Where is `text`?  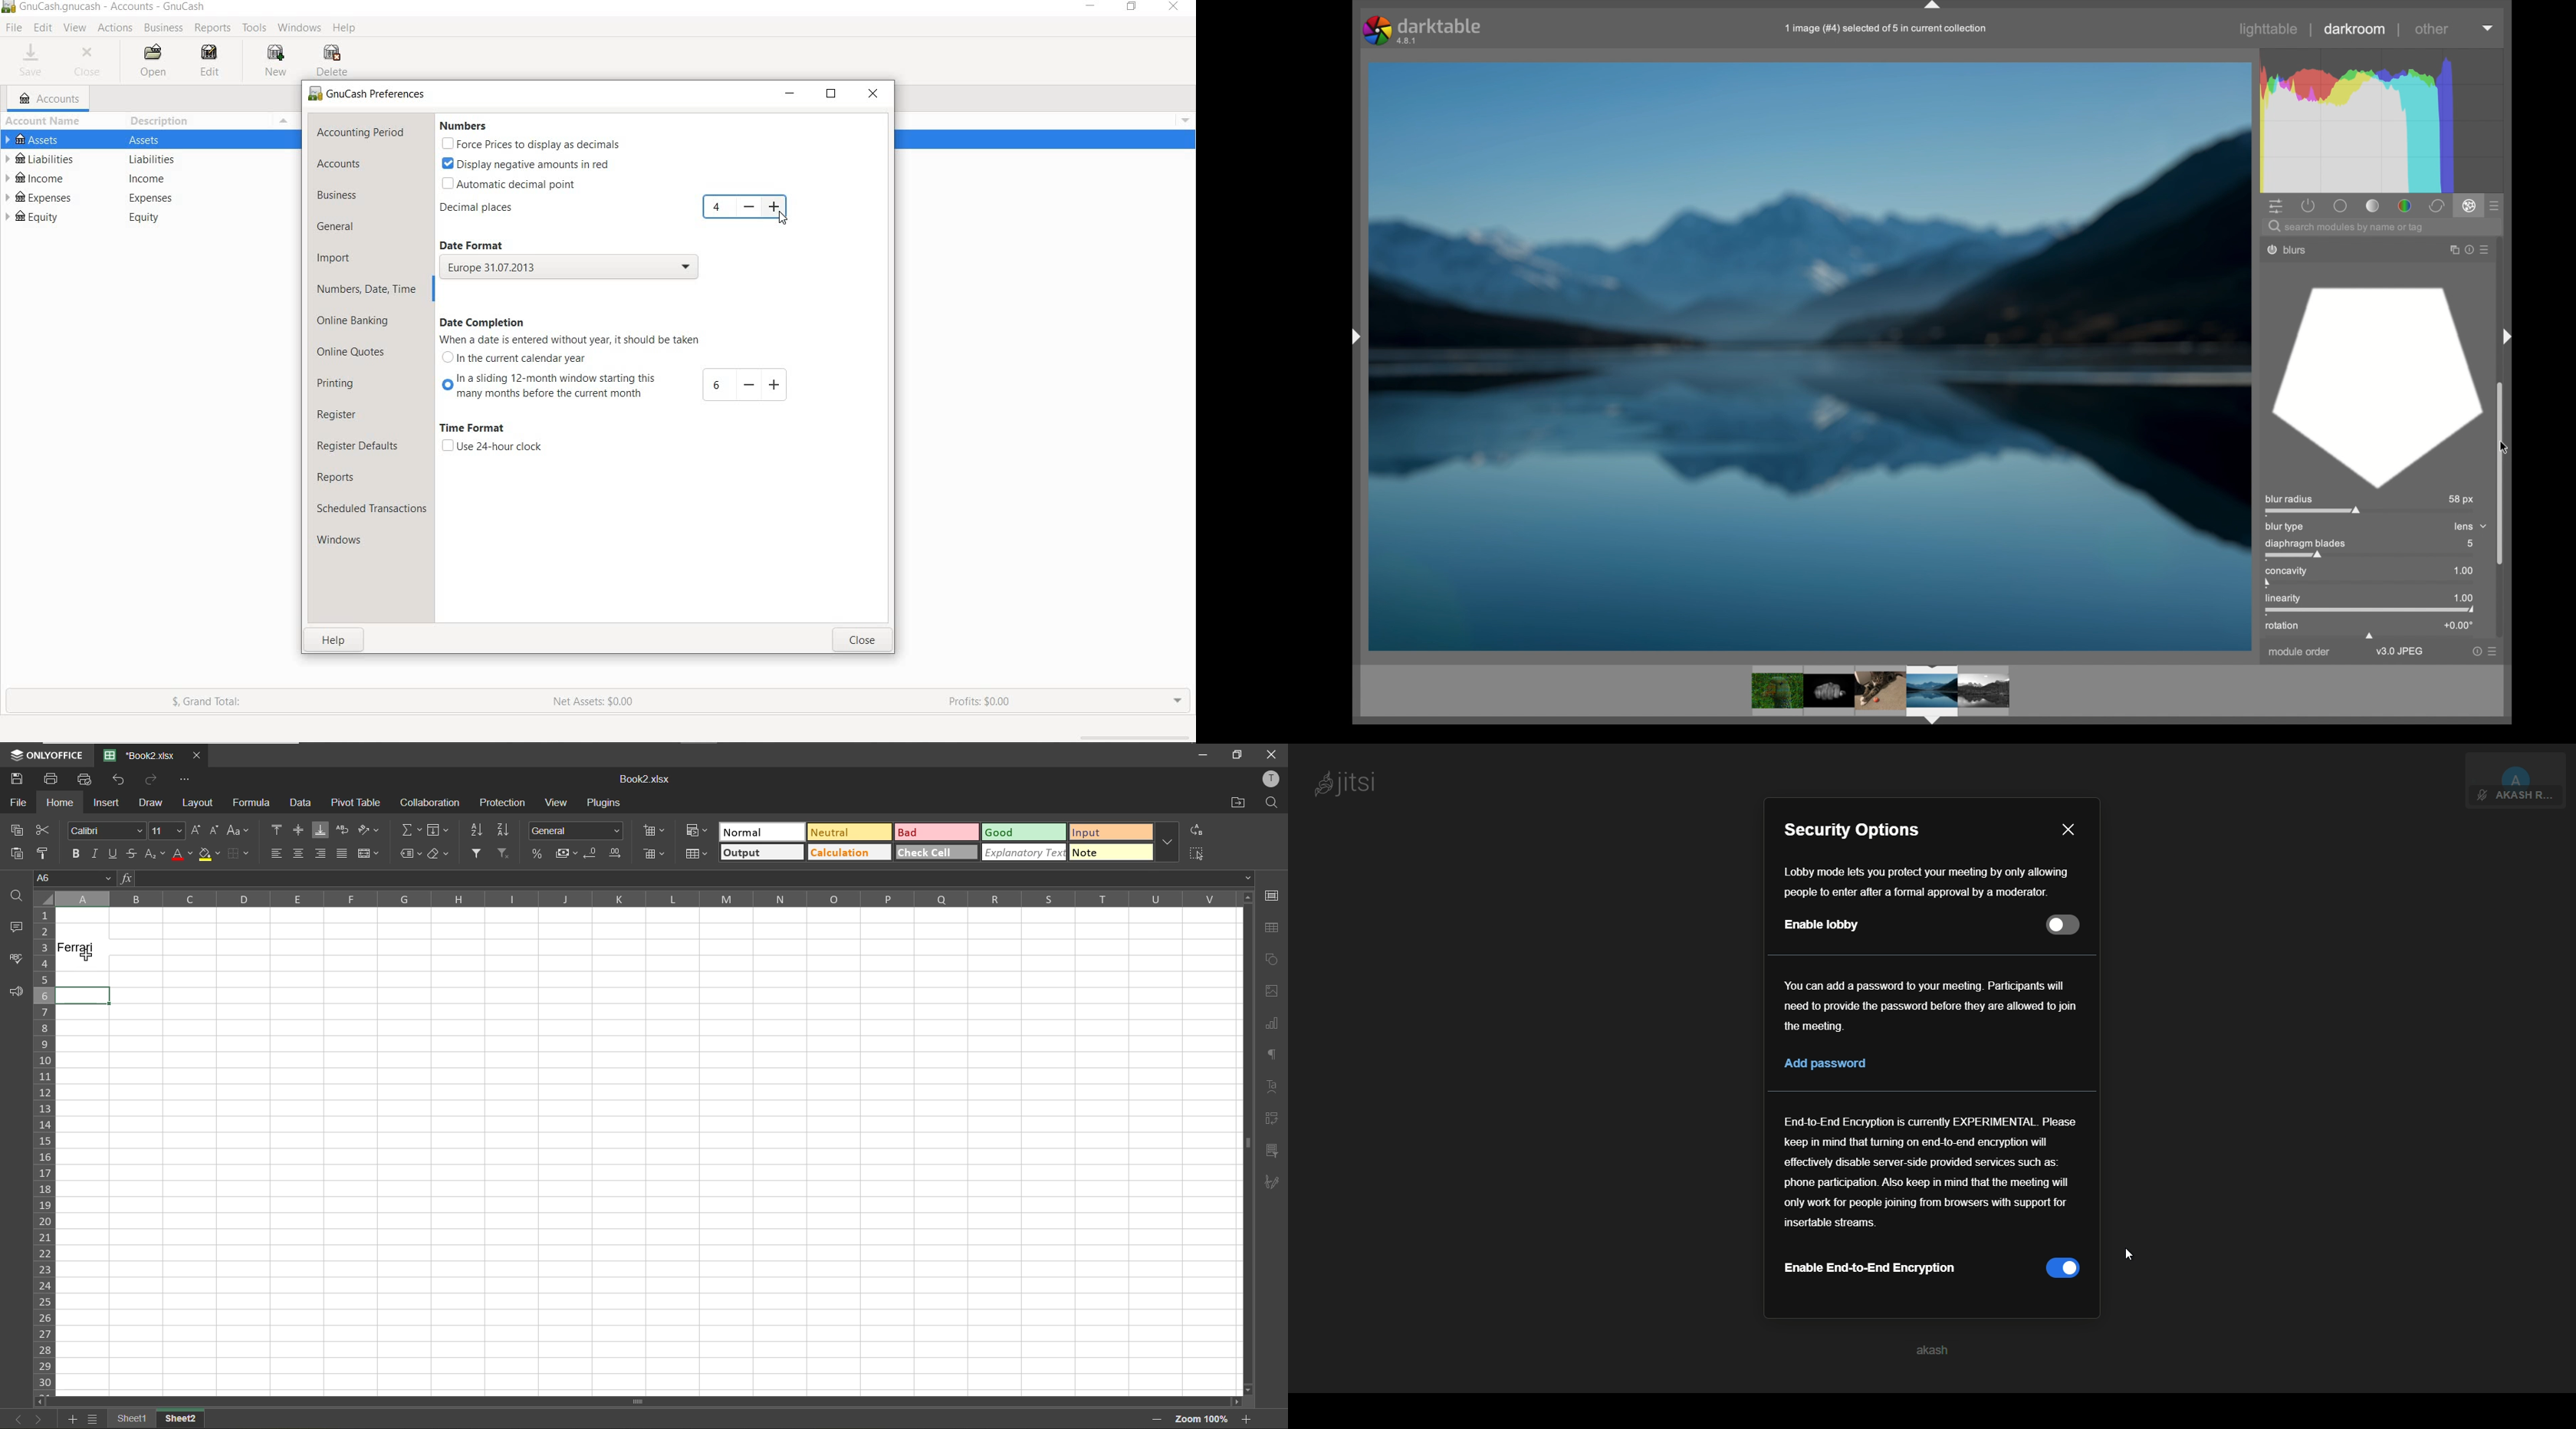 text is located at coordinates (1269, 1085).